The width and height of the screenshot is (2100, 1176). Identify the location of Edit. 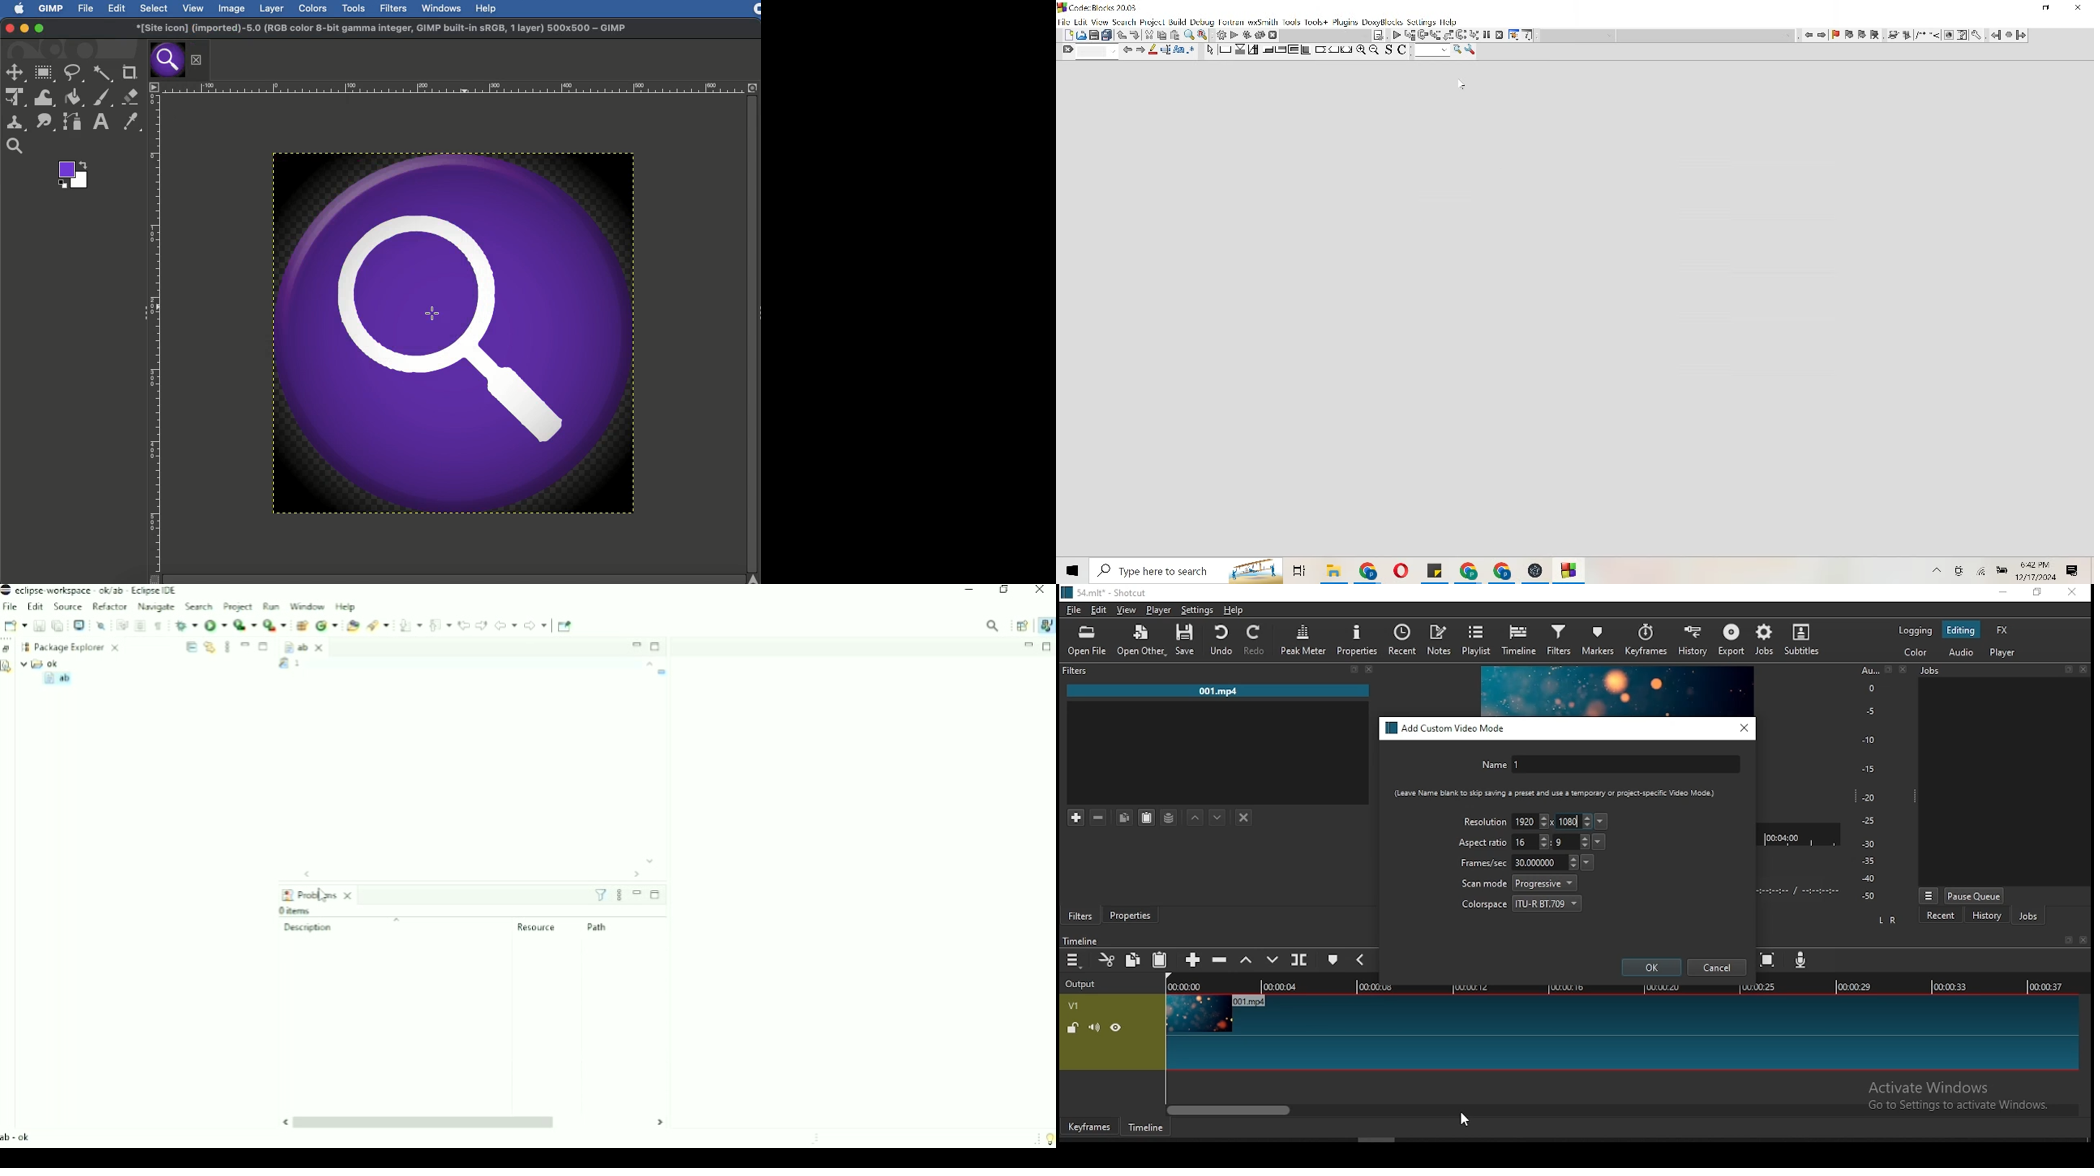
(1081, 22).